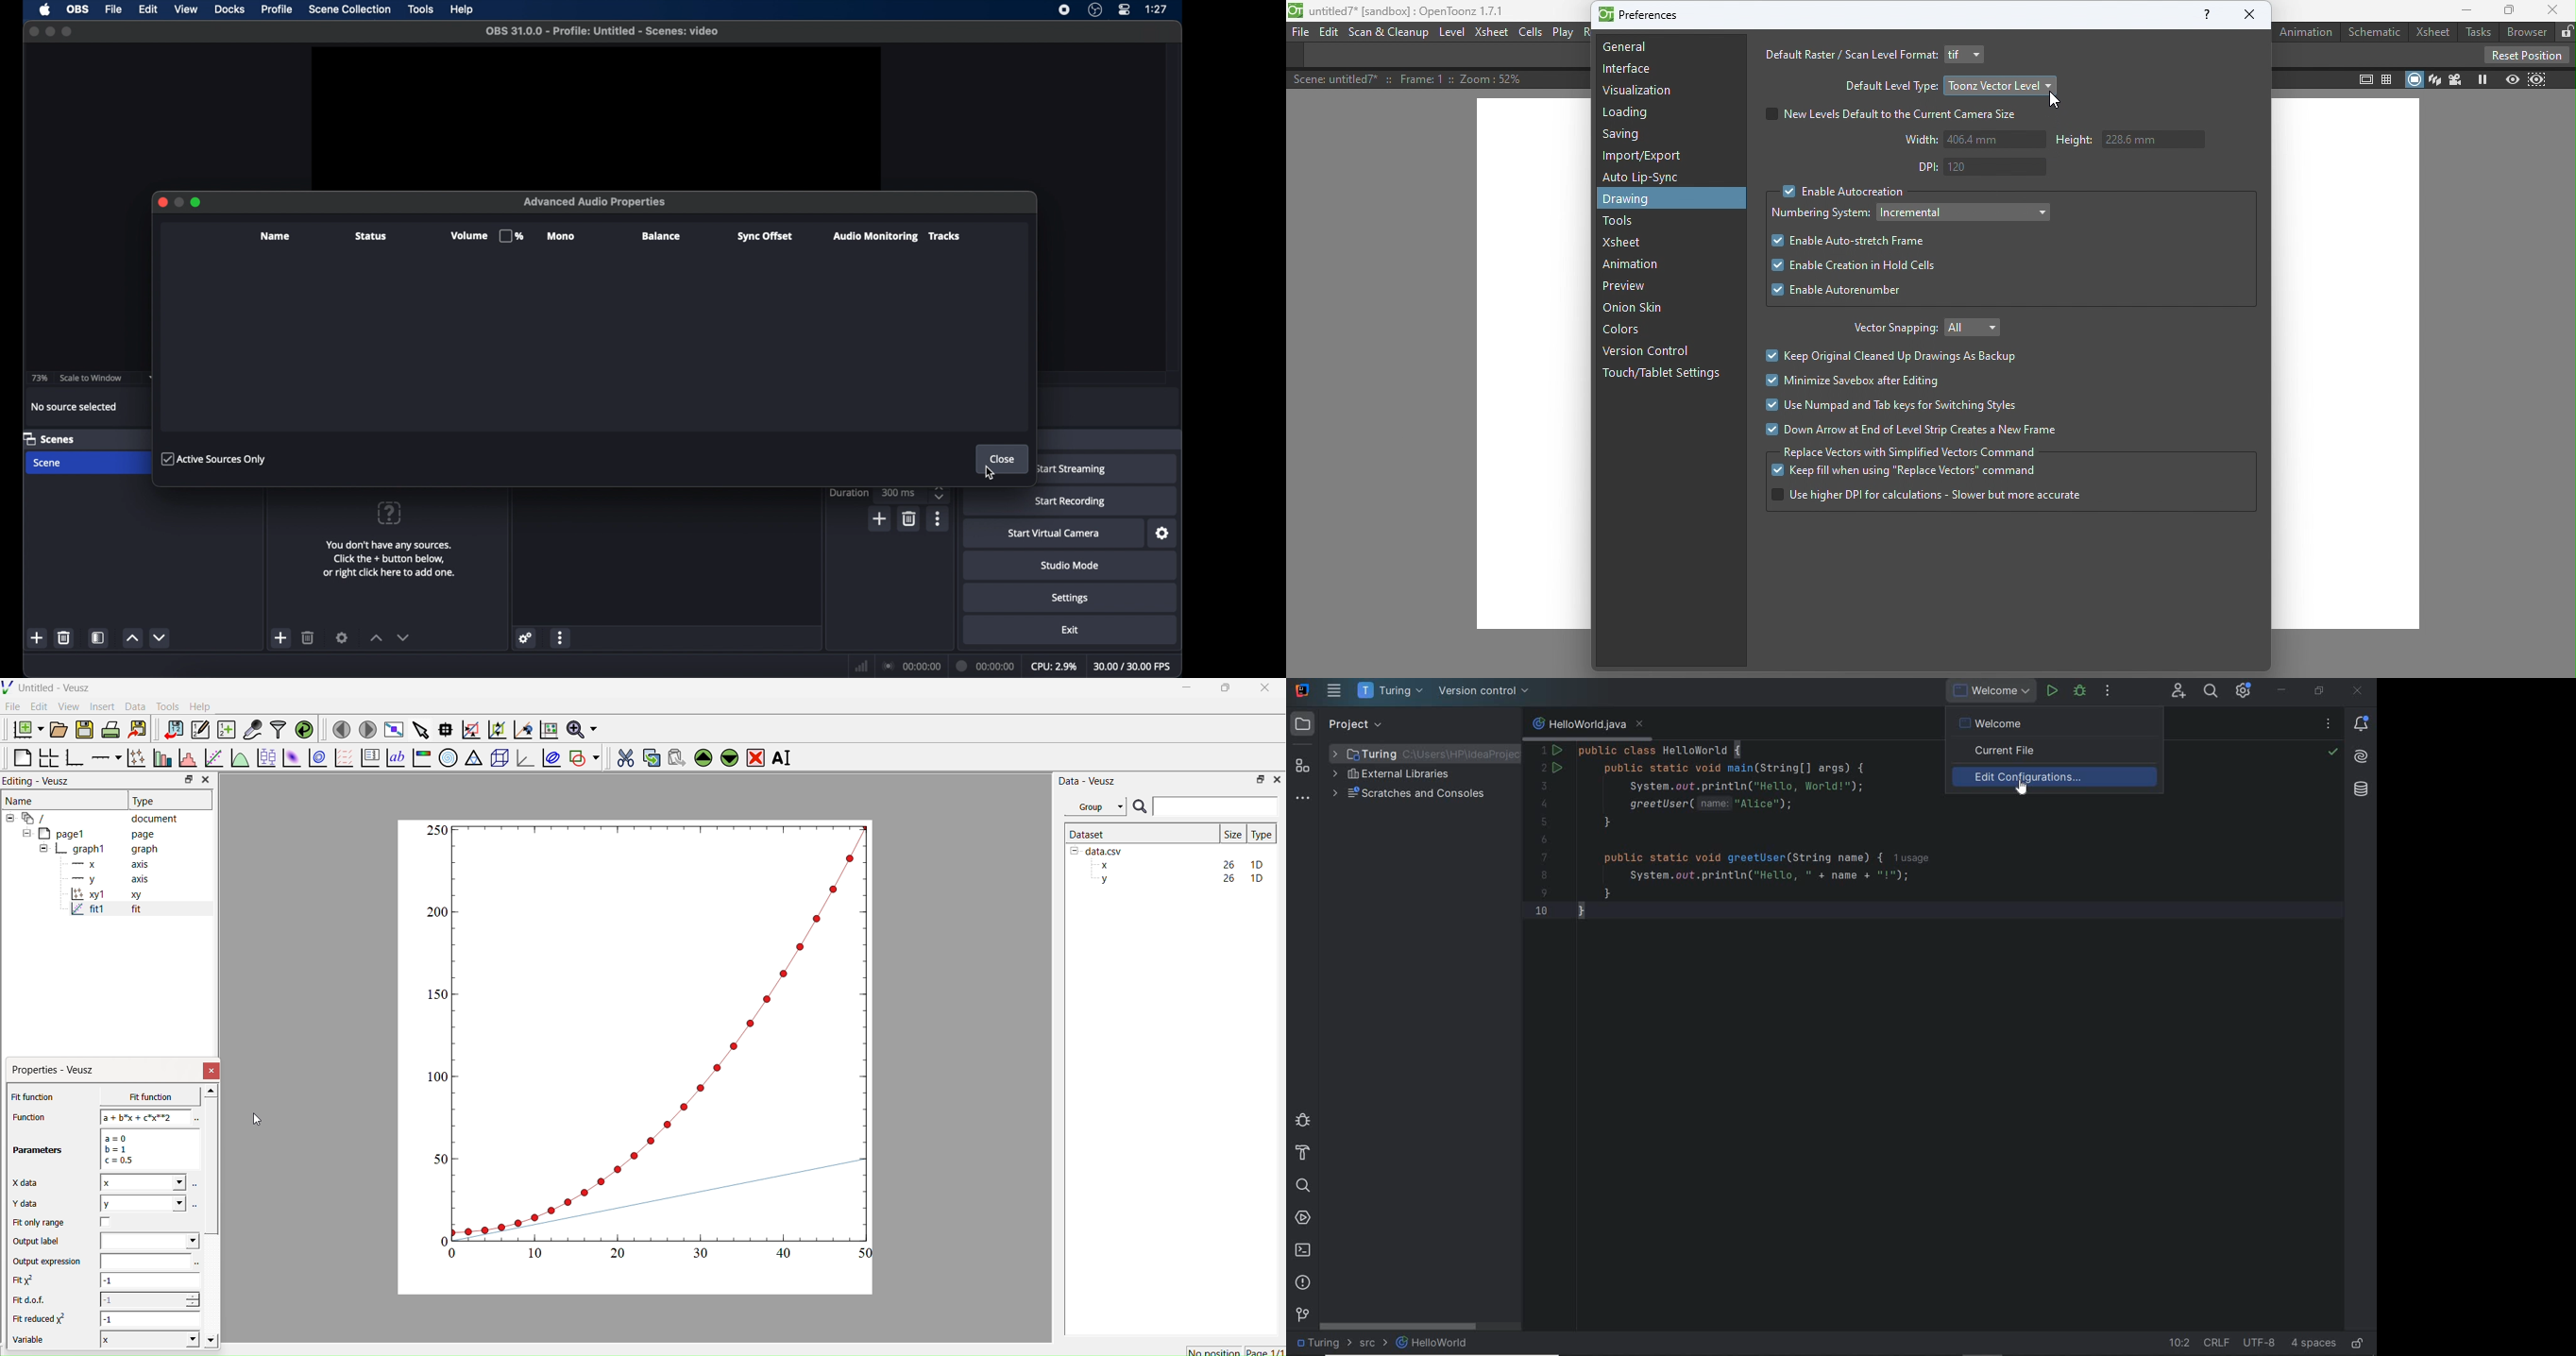 The height and width of the screenshot is (1372, 2576). What do you see at coordinates (2060, 776) in the screenshot?
I see `edit configuration` at bounding box center [2060, 776].